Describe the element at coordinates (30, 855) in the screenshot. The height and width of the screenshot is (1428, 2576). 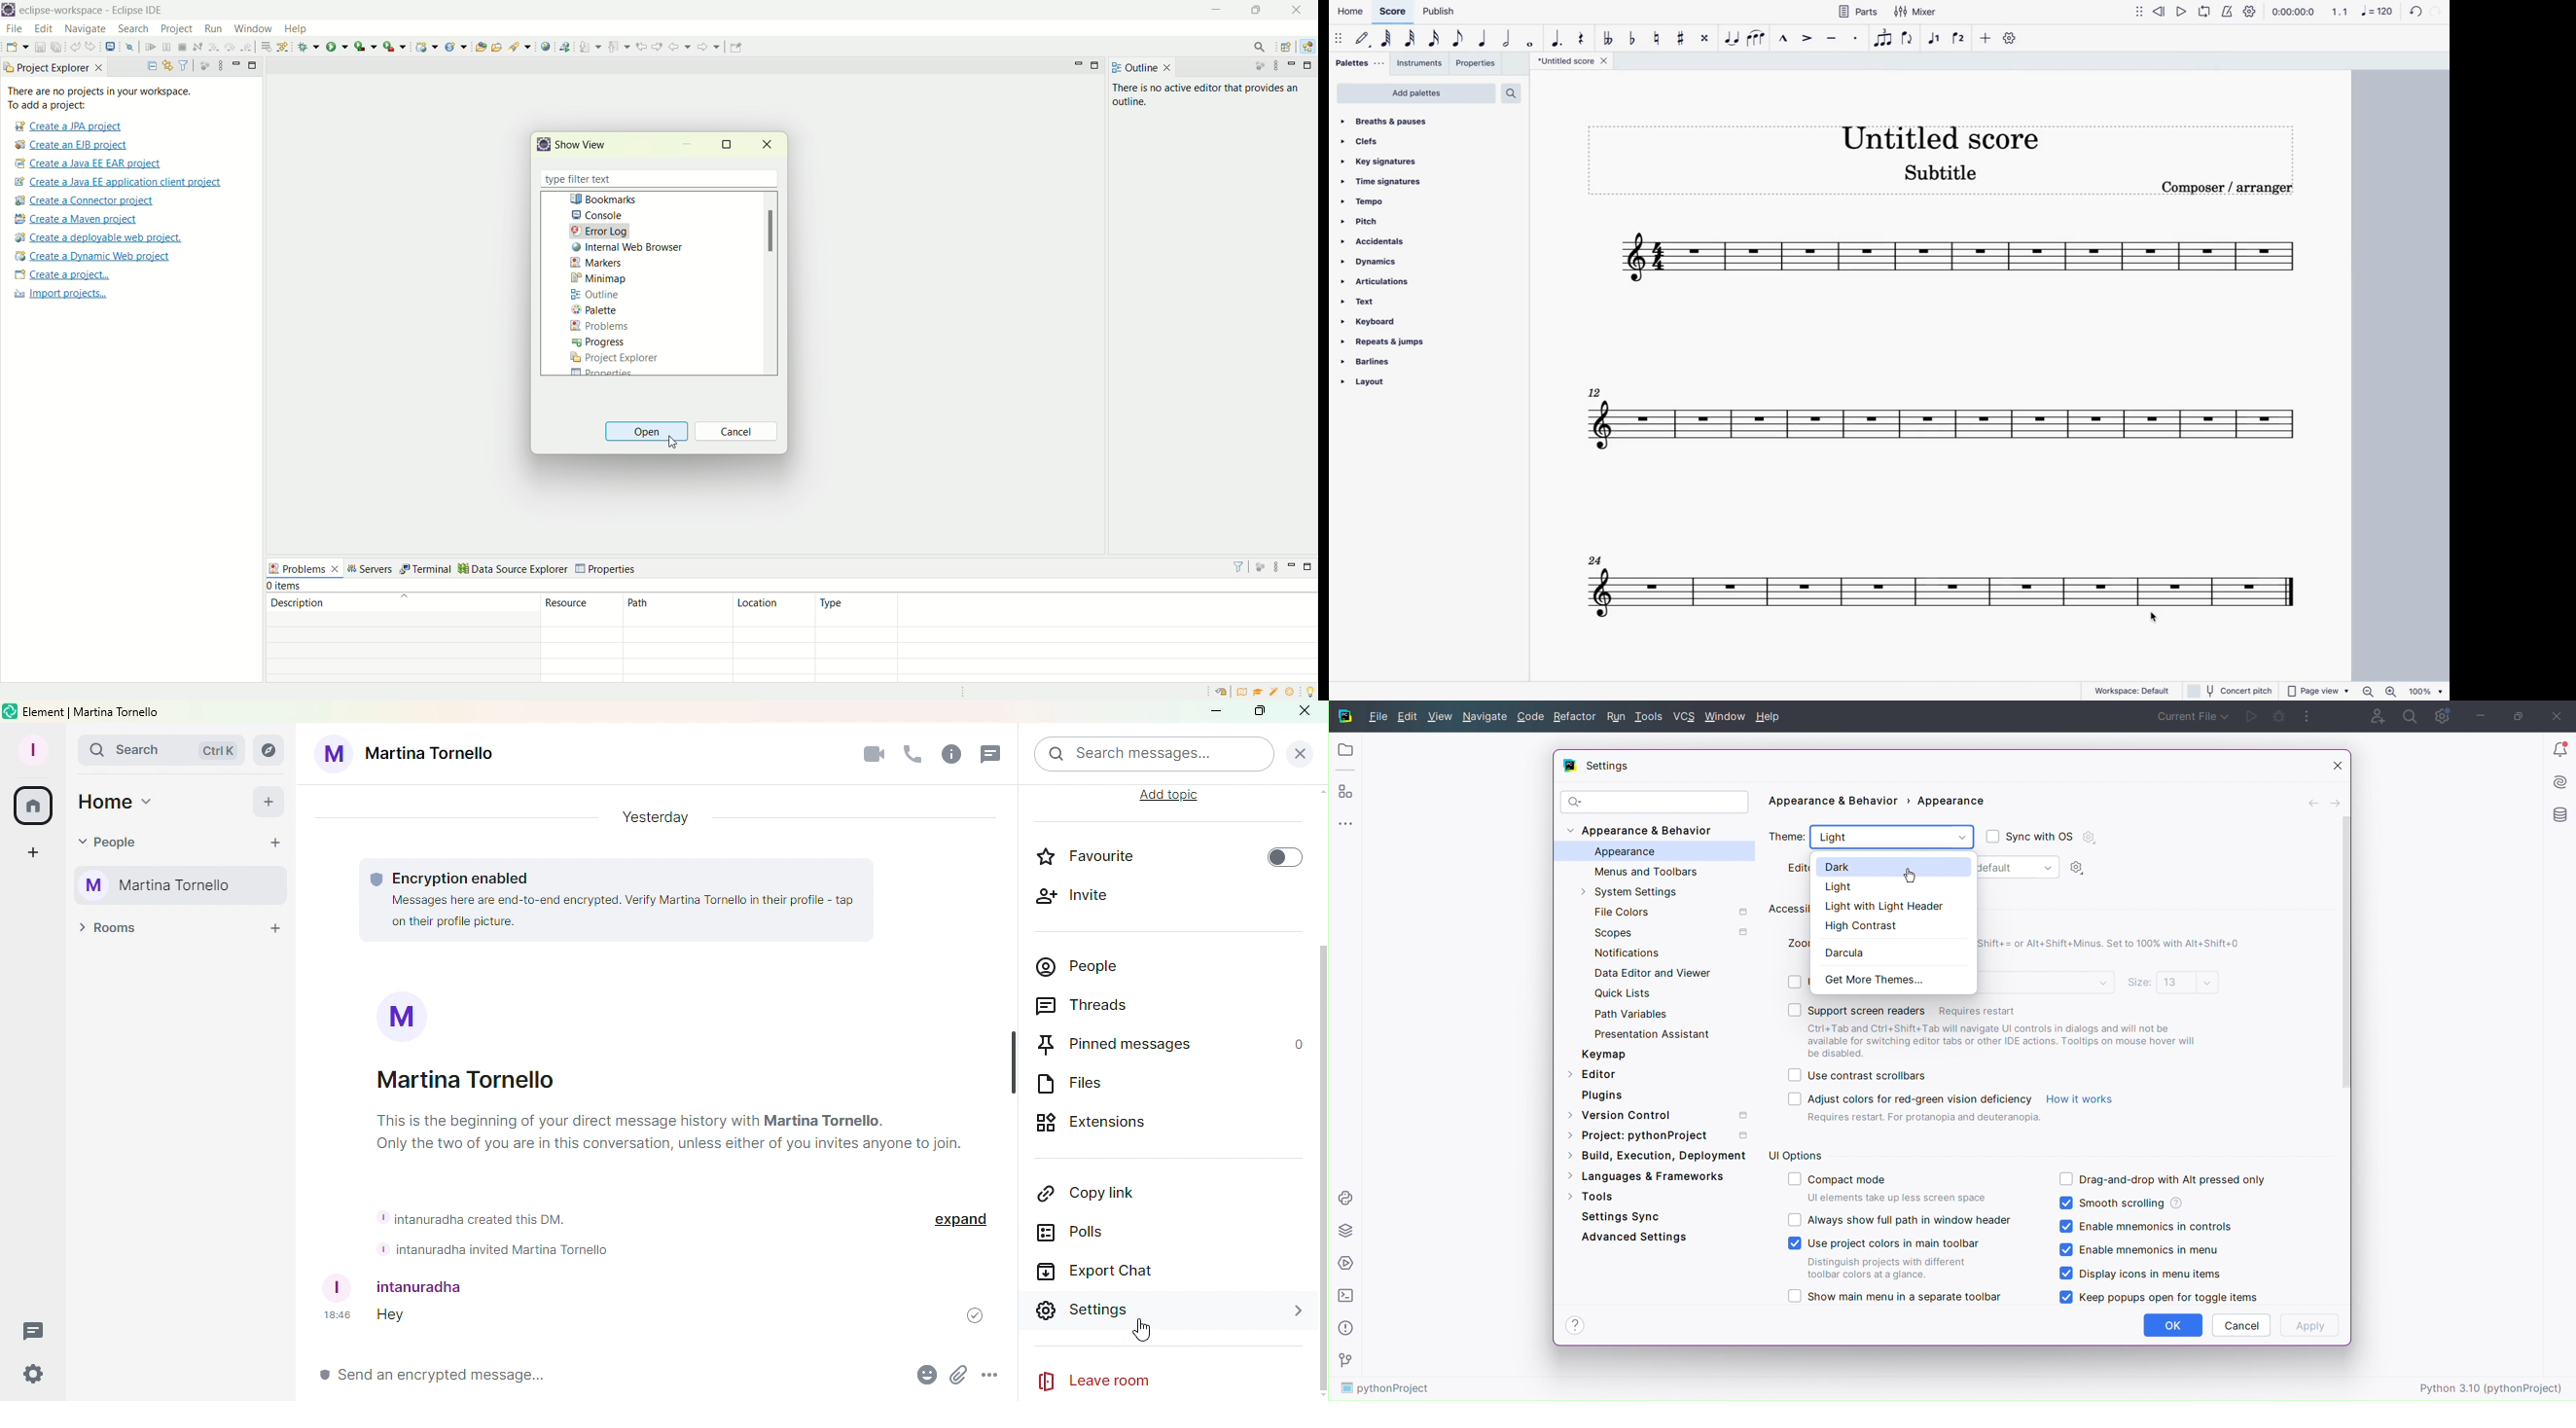
I see `Create a space` at that location.